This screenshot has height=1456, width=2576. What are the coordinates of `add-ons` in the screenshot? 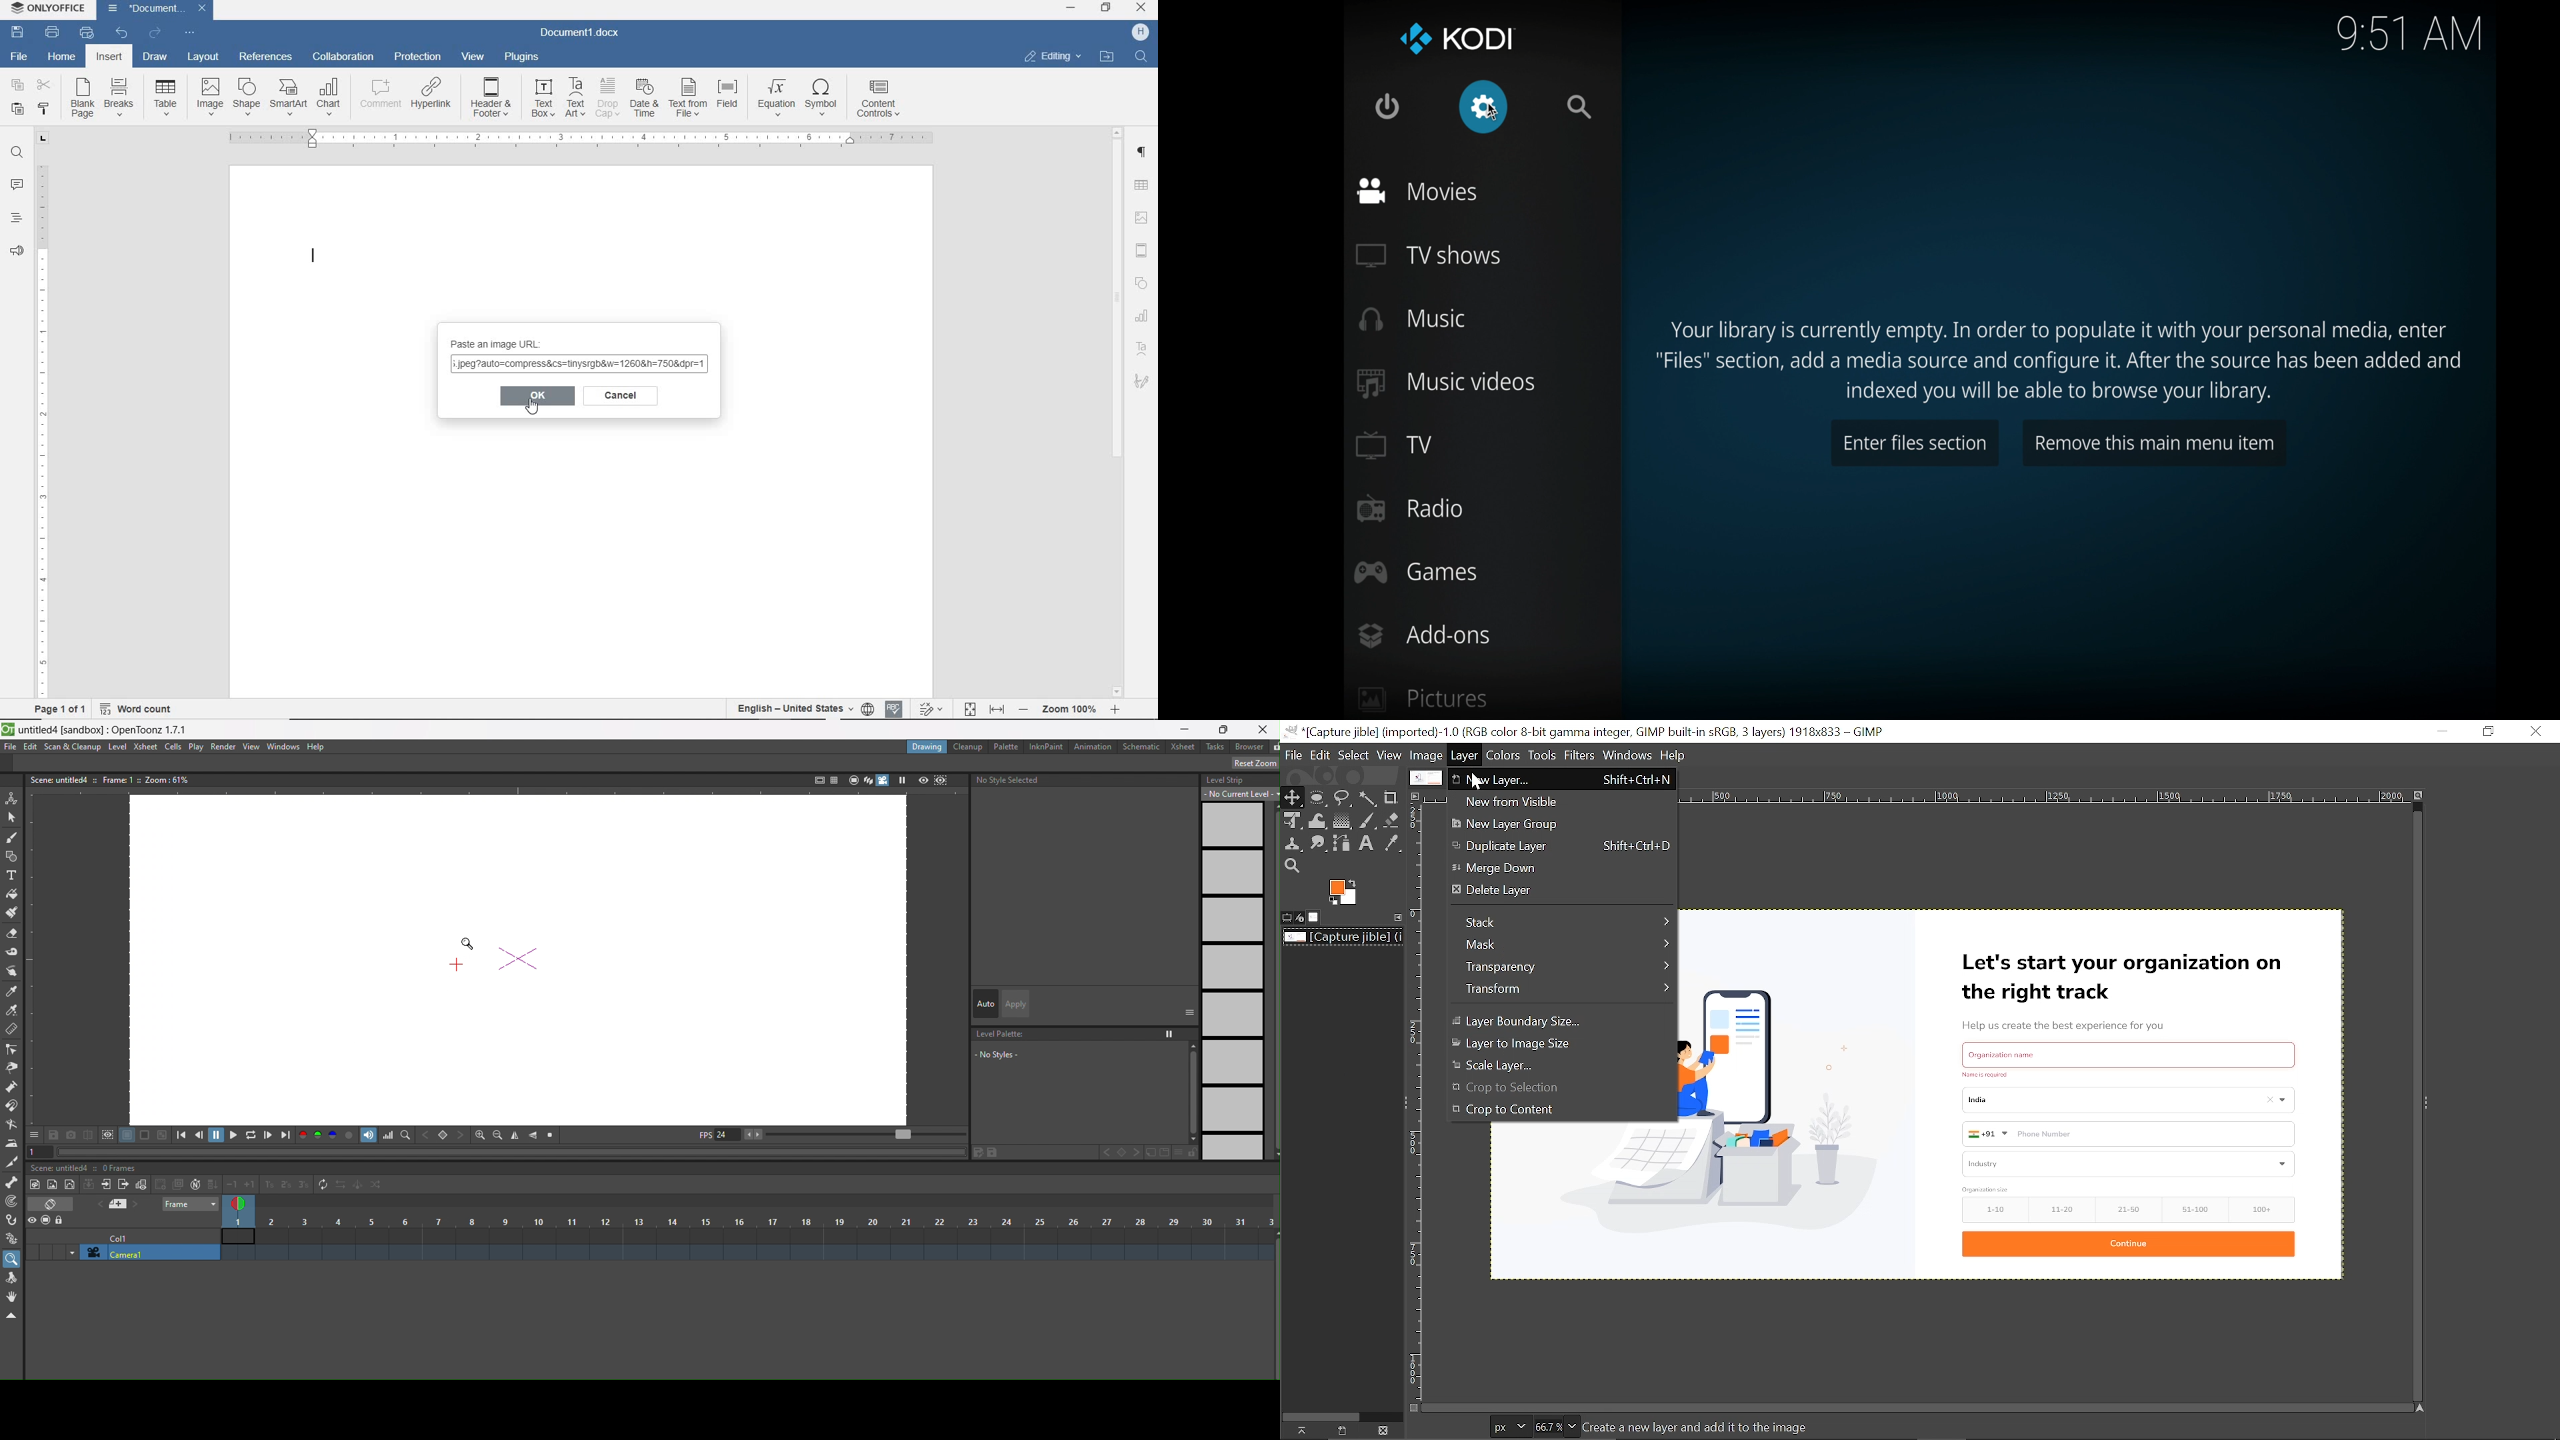 It's located at (1425, 635).